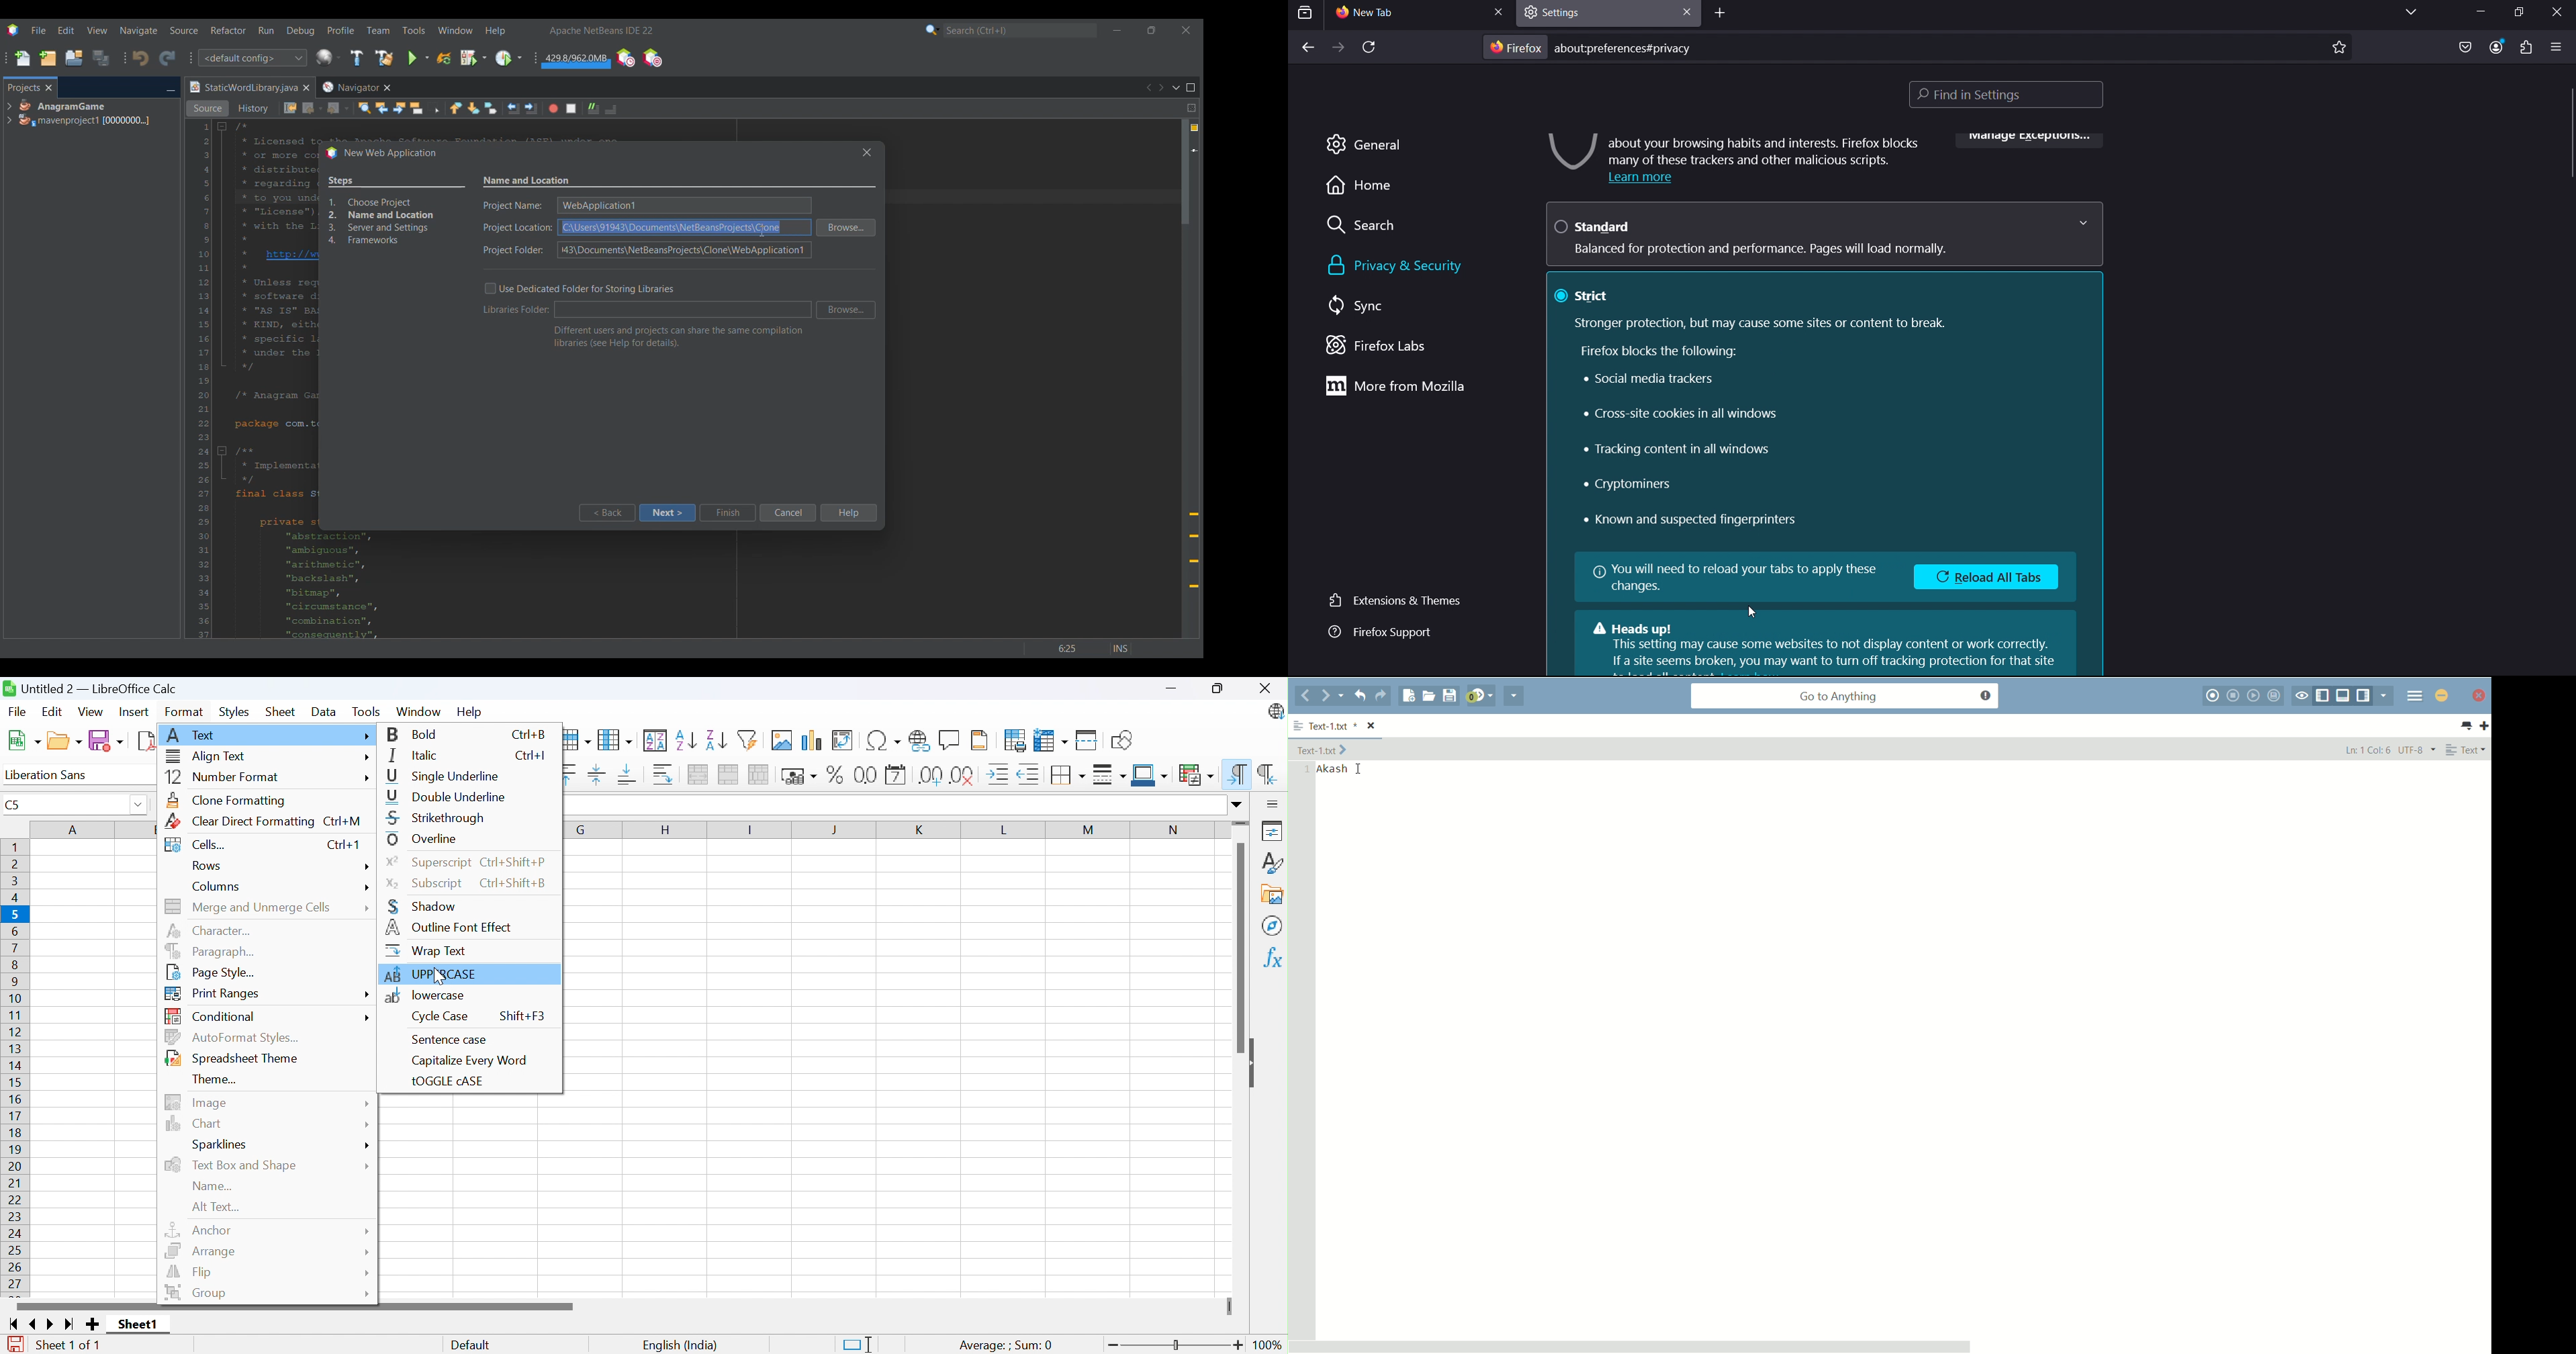  What do you see at coordinates (451, 1081) in the screenshot?
I see `tOGGLE cASE` at bounding box center [451, 1081].